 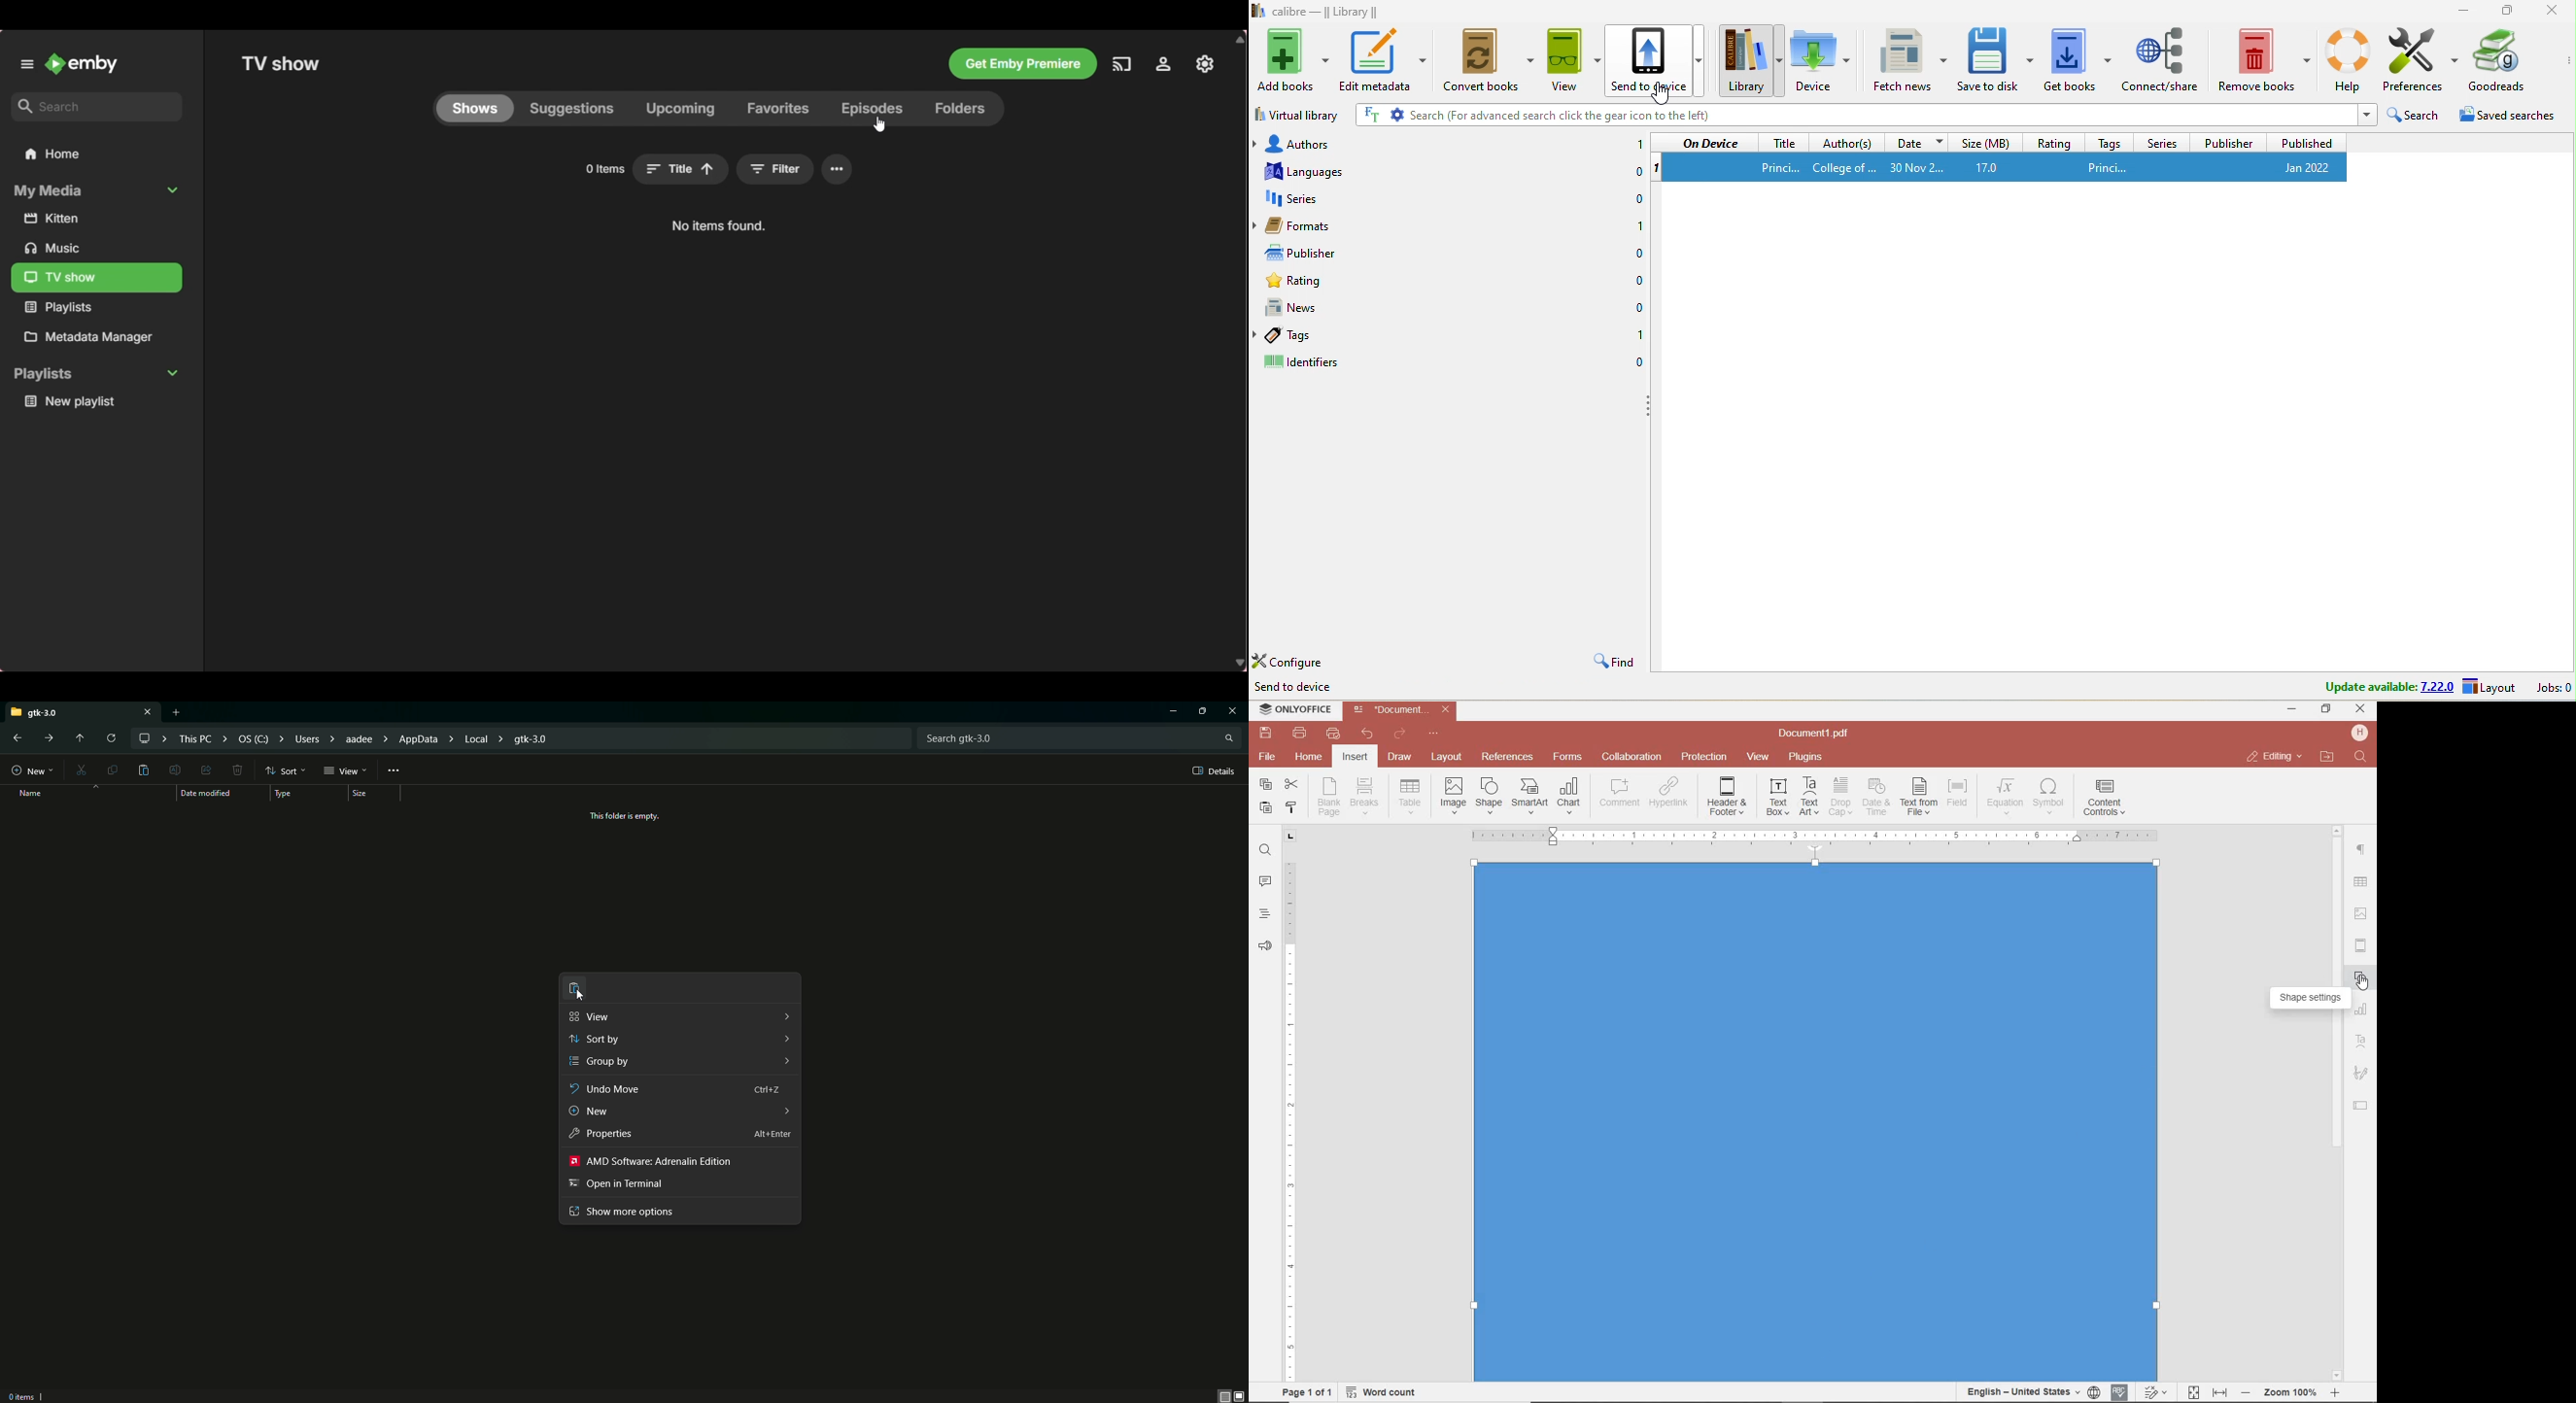 I want to click on open file location, so click(x=2328, y=757).